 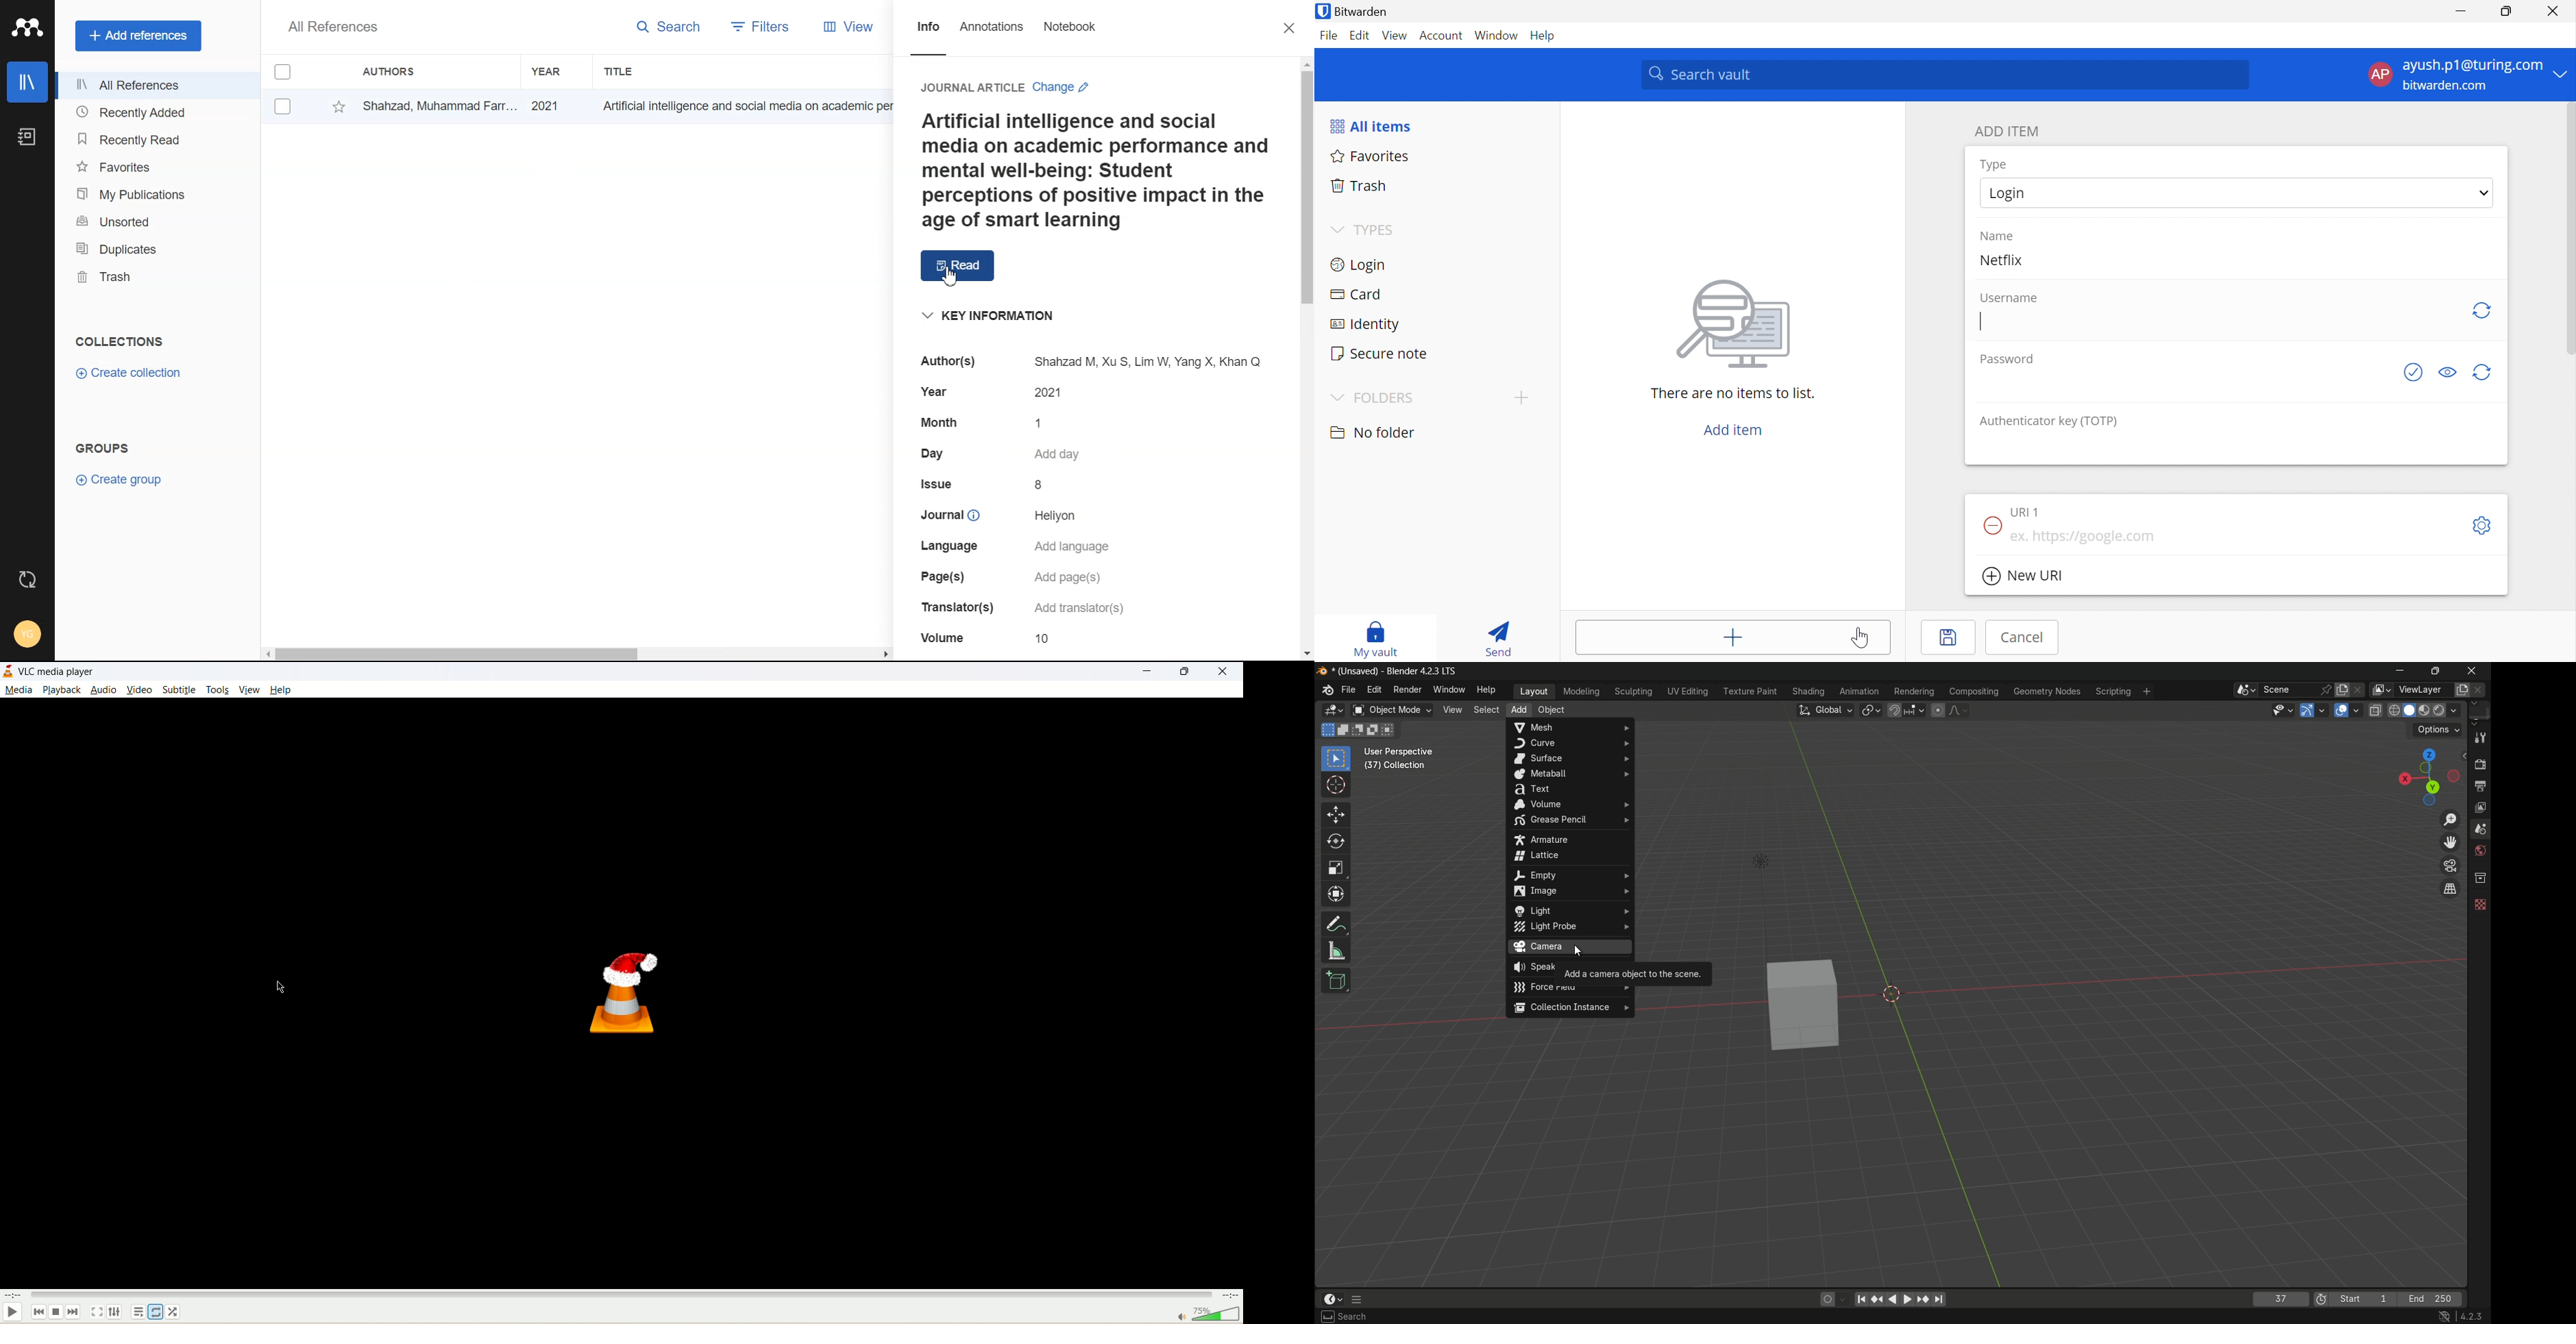 I want to click on Artificial intelligence and social media on academic performance and mental well-being: Student perceptions of positive impact in the age of smart learning, so click(x=1096, y=170).